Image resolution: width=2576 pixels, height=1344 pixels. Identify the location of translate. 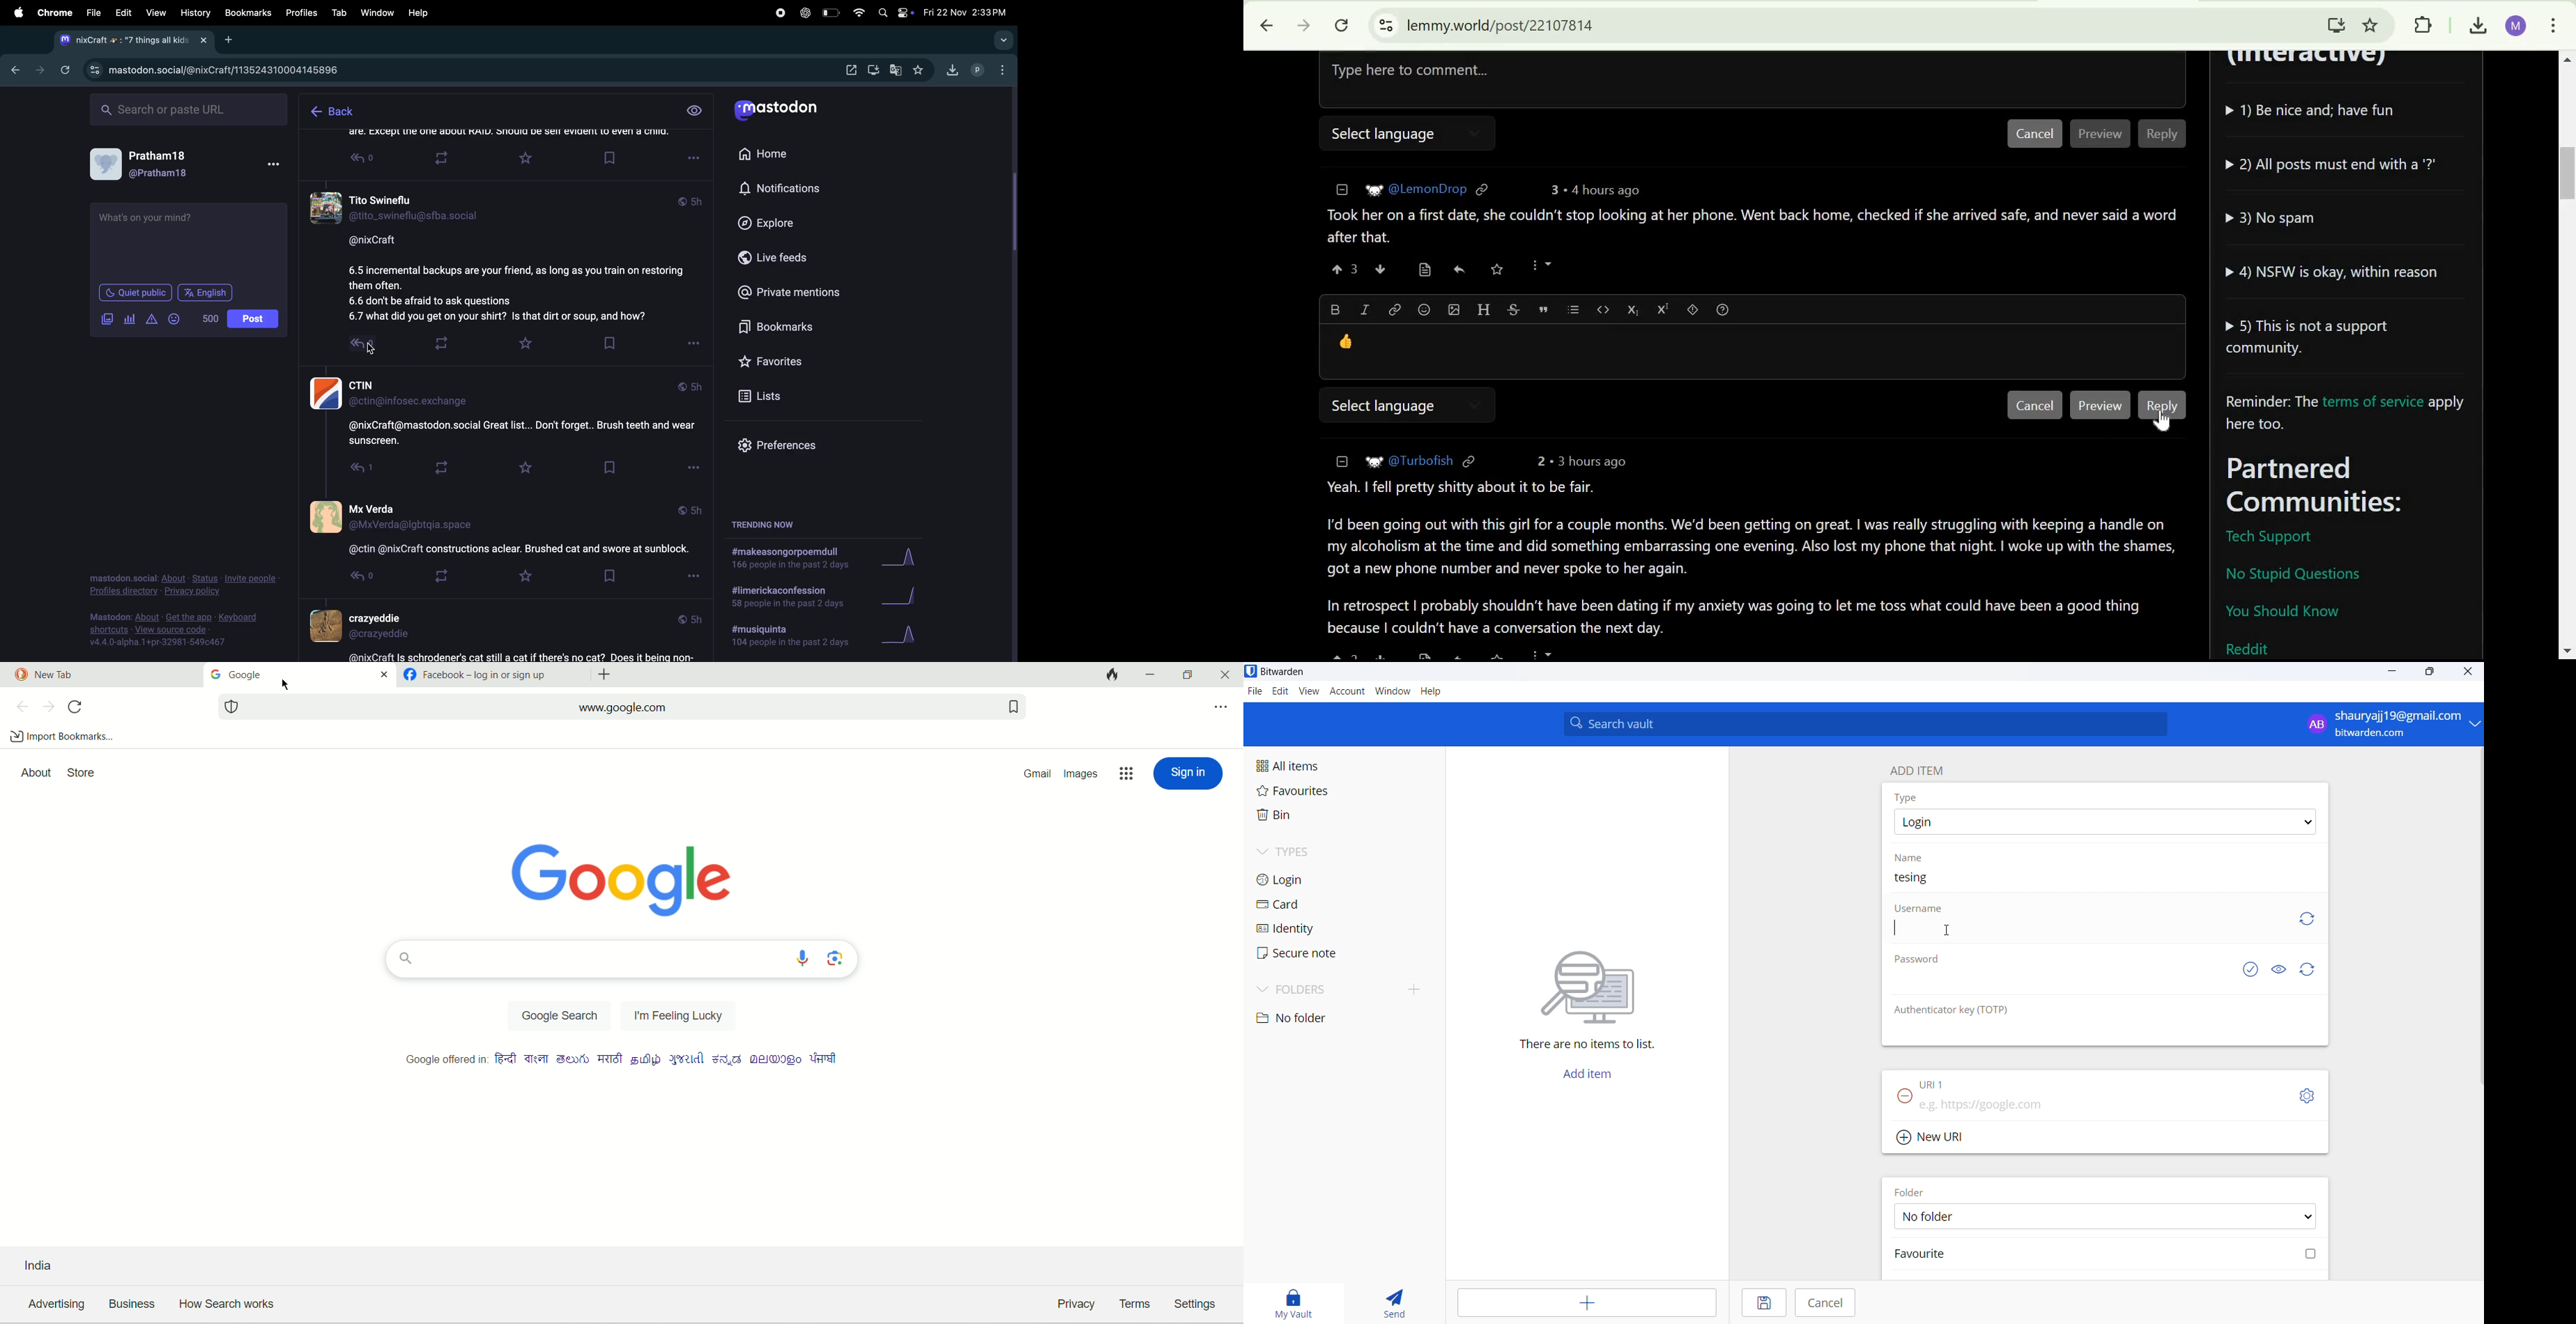
(899, 71).